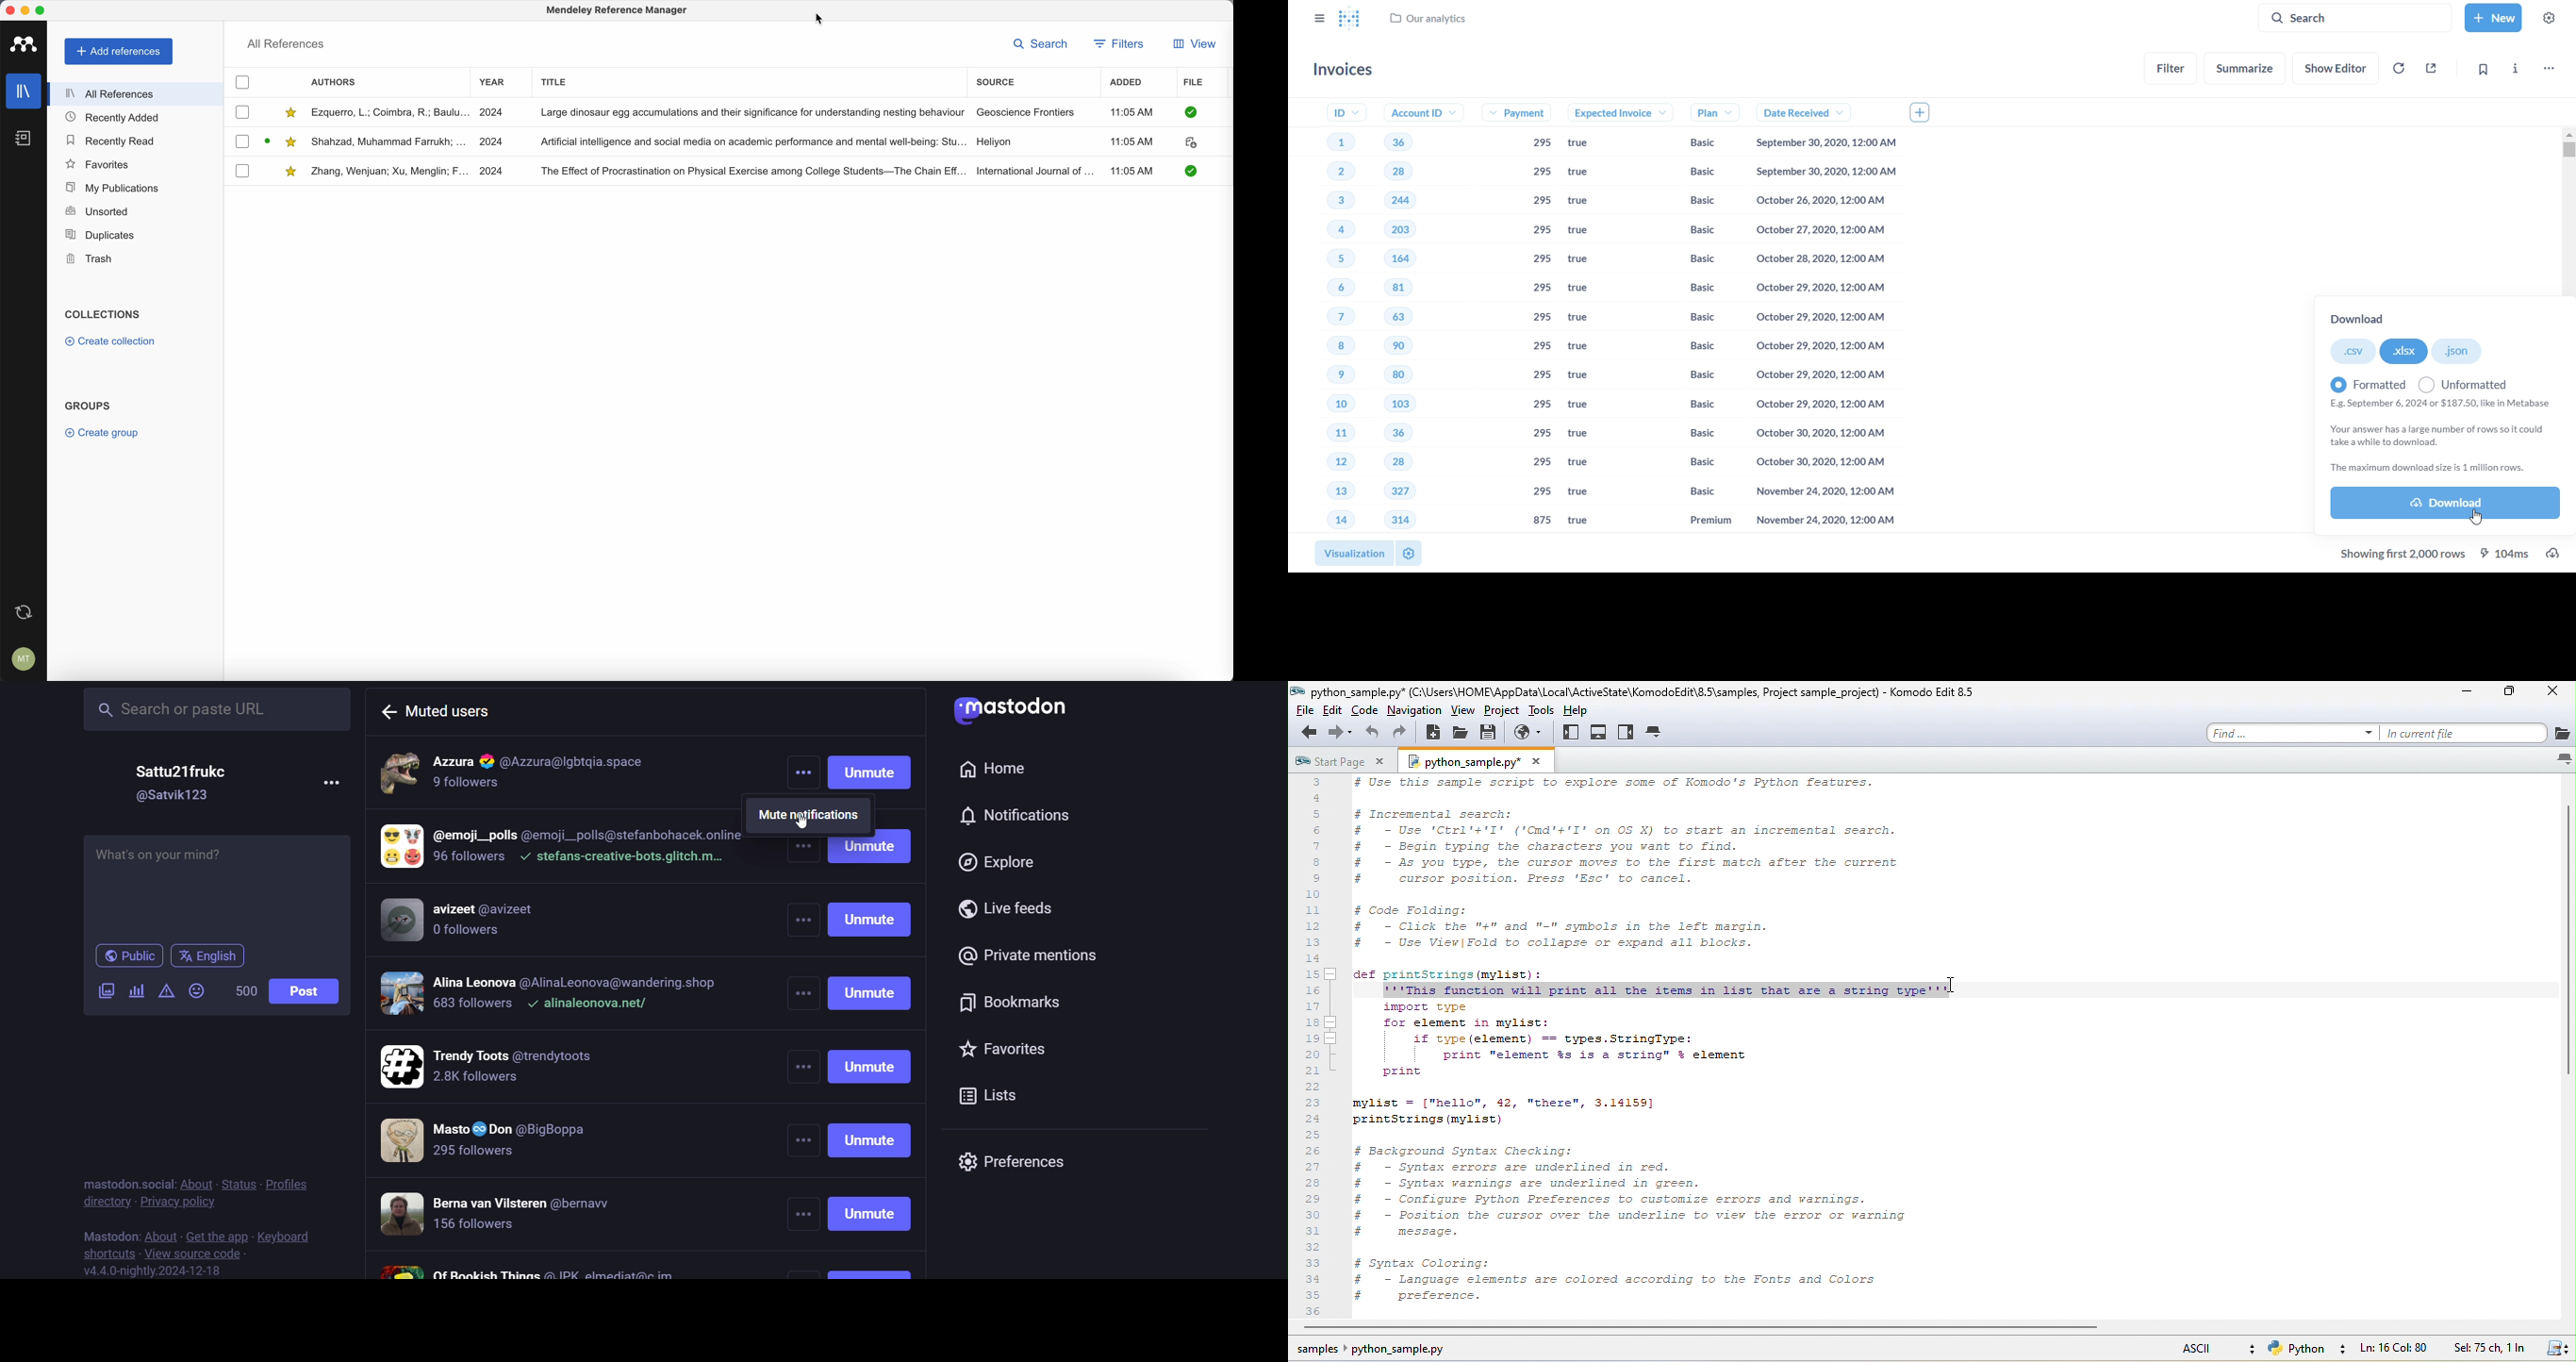  What do you see at coordinates (111, 186) in the screenshot?
I see `my publications` at bounding box center [111, 186].